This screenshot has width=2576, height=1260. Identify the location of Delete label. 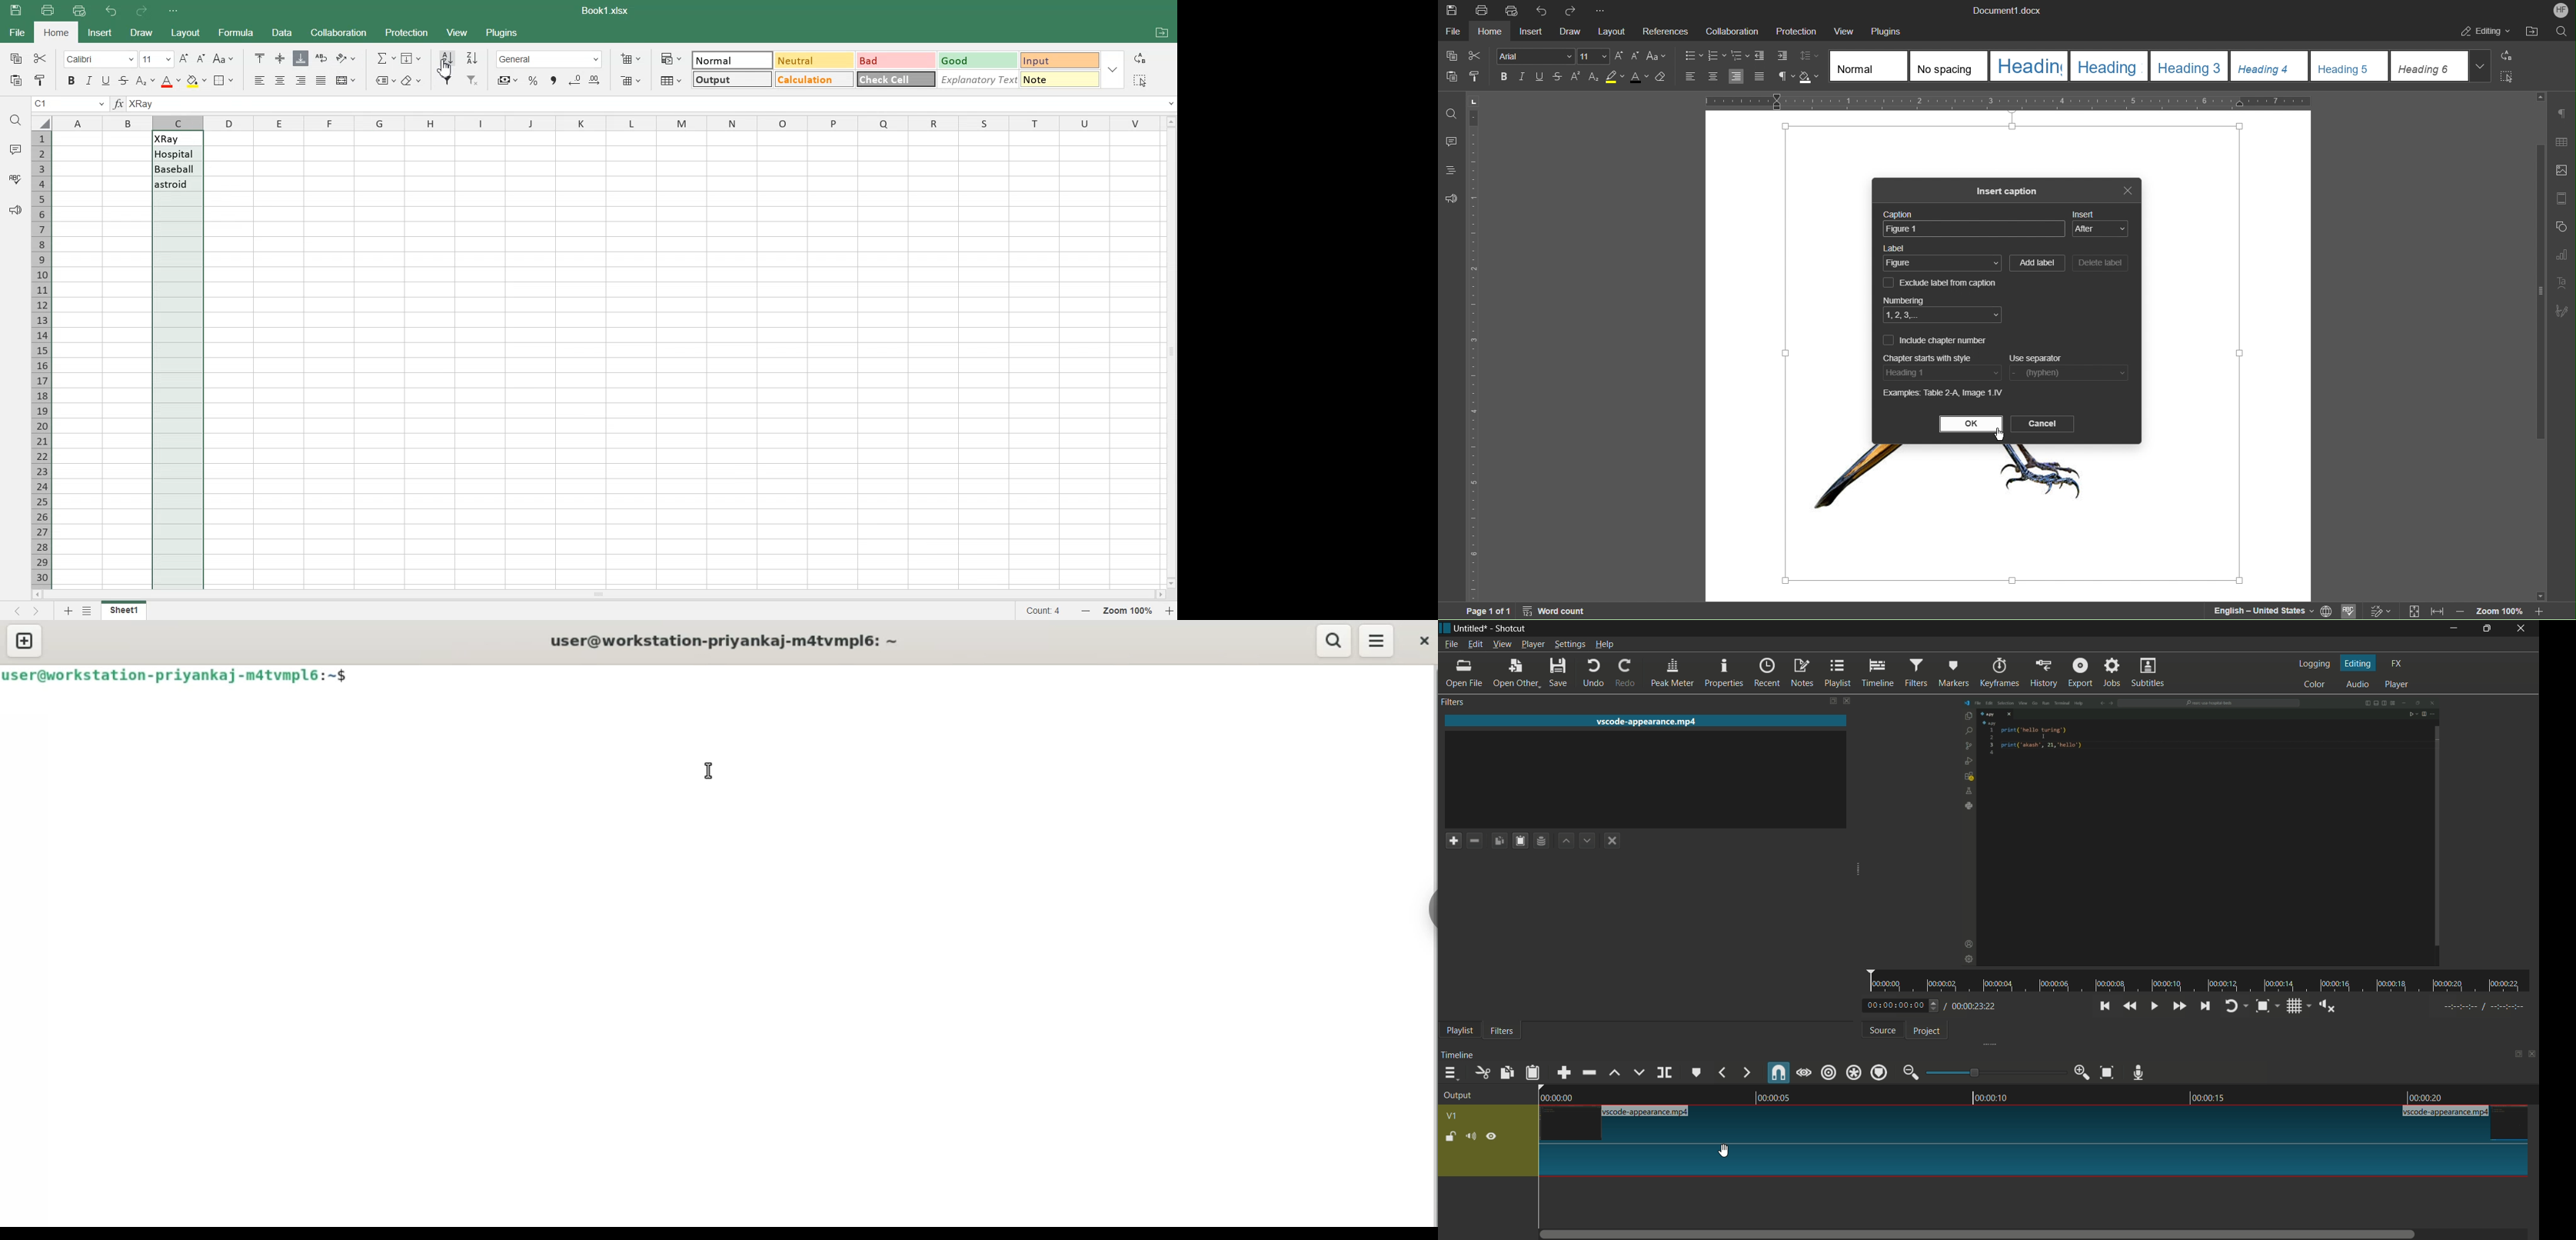
(2100, 264).